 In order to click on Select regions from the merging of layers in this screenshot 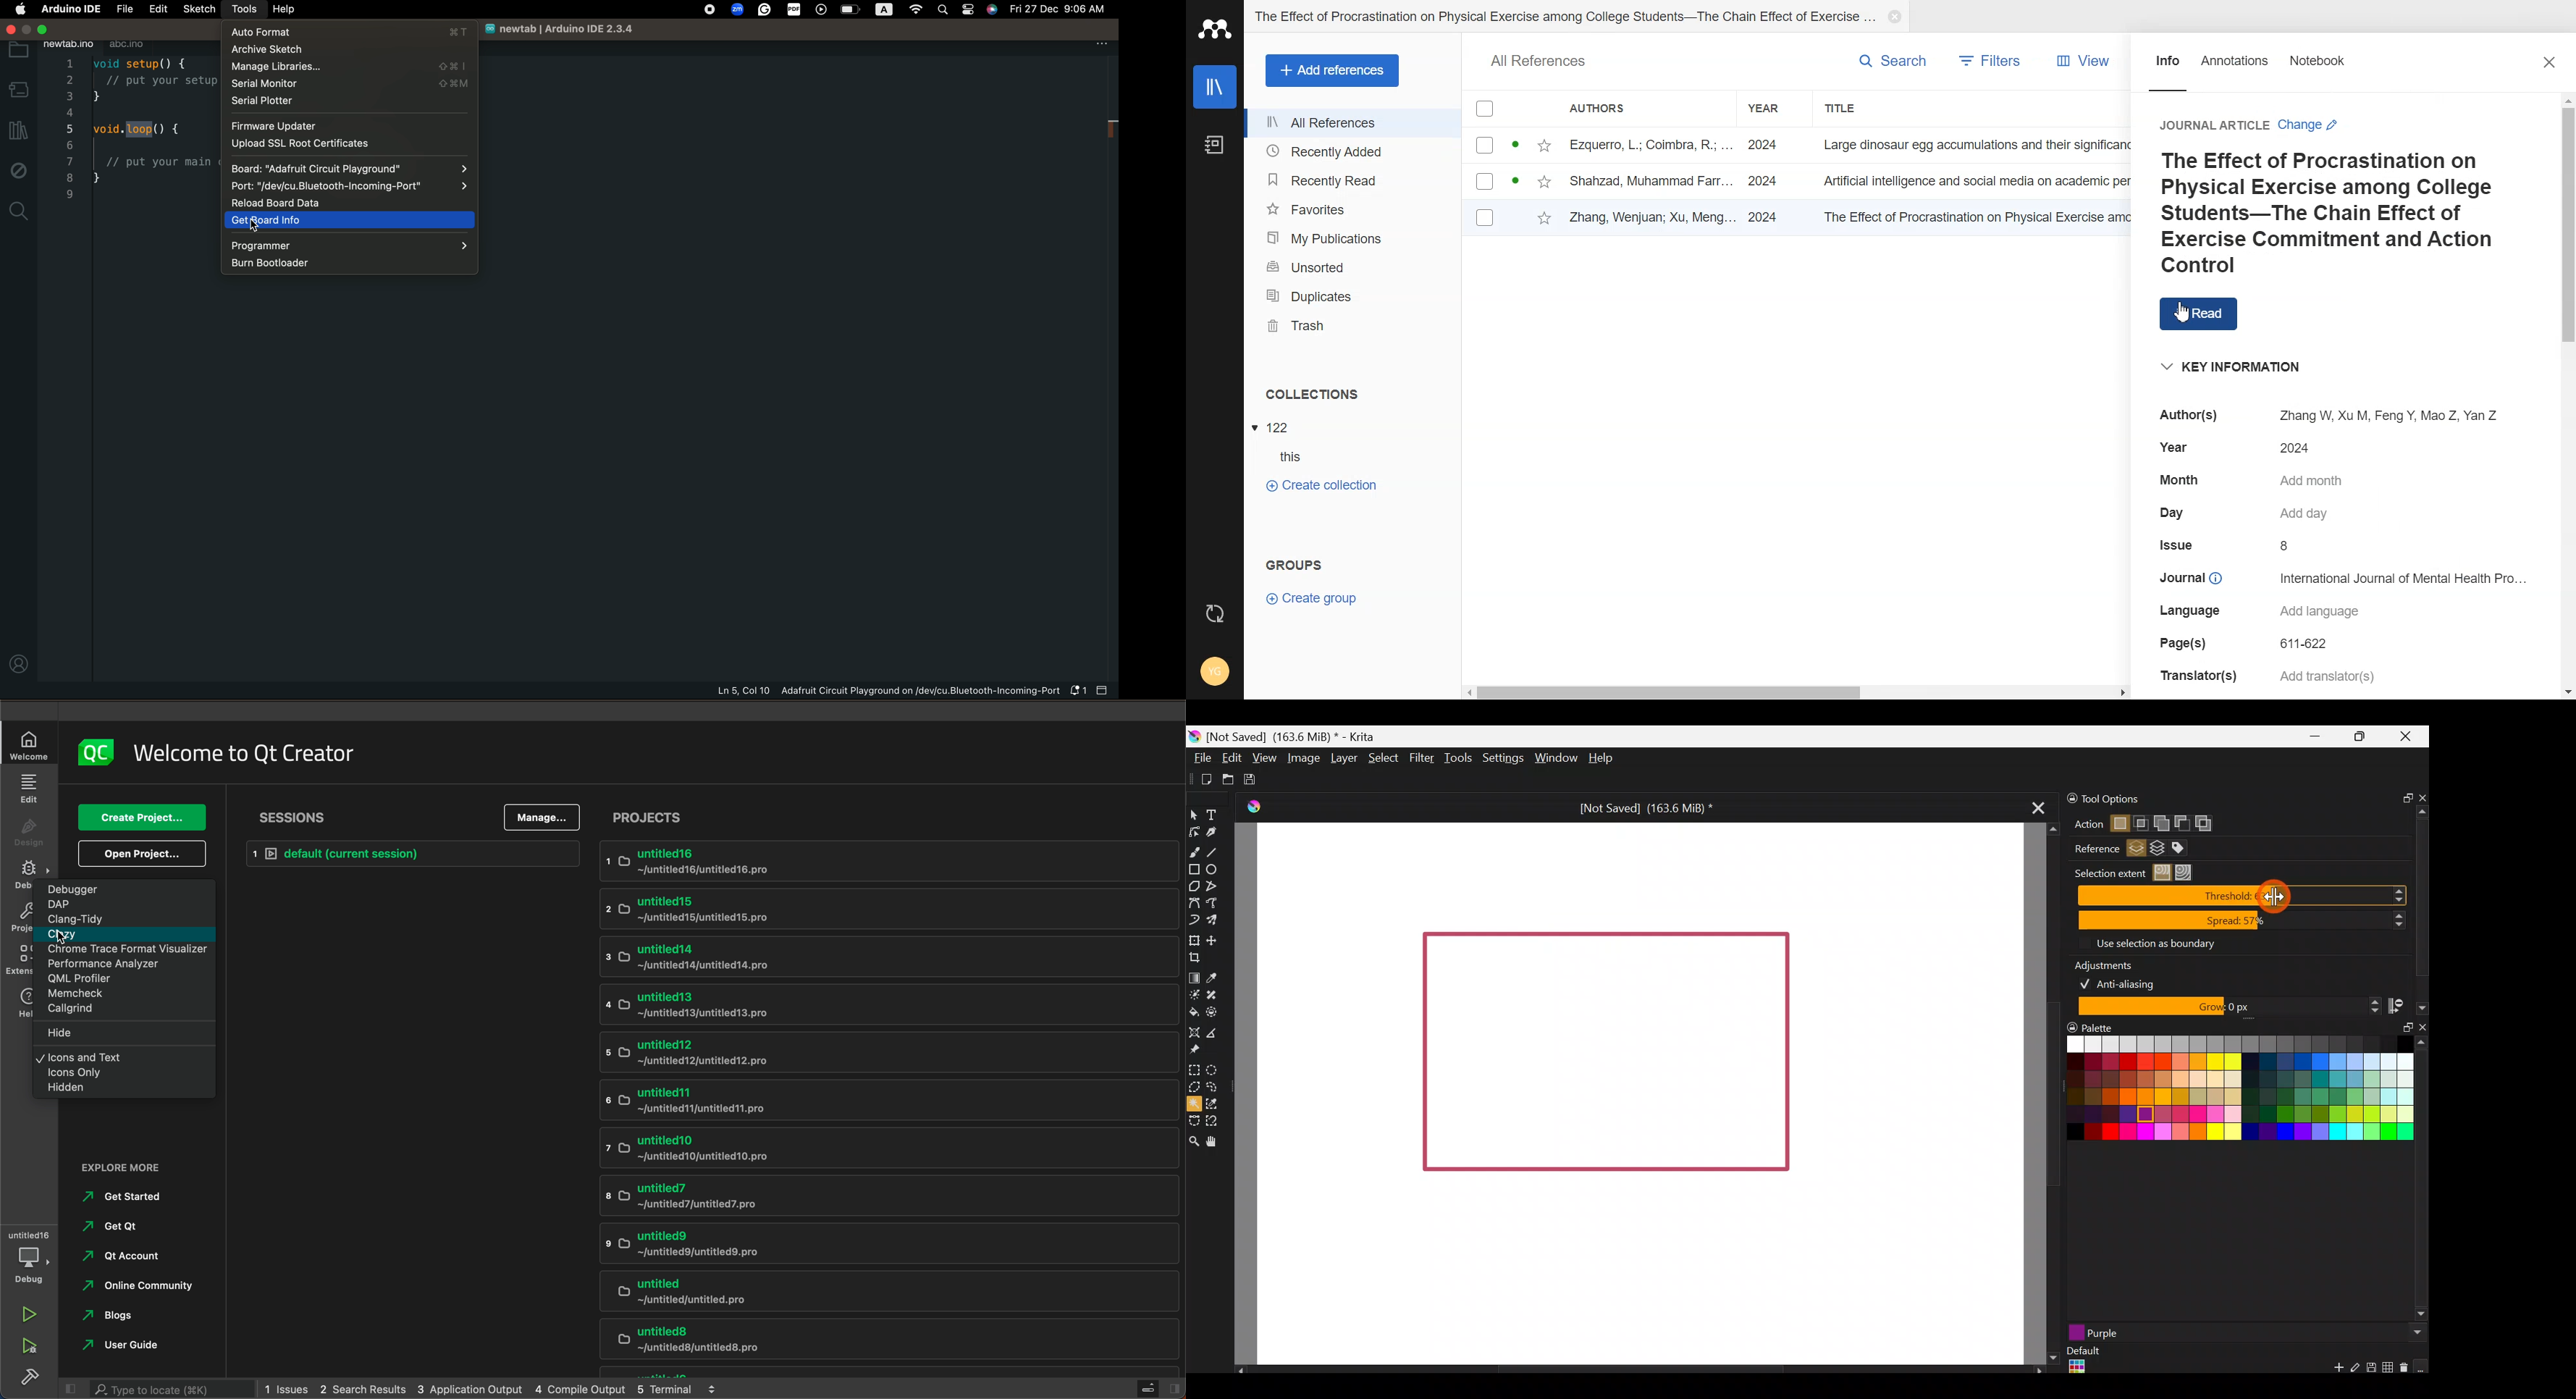, I will do `click(2158, 850)`.